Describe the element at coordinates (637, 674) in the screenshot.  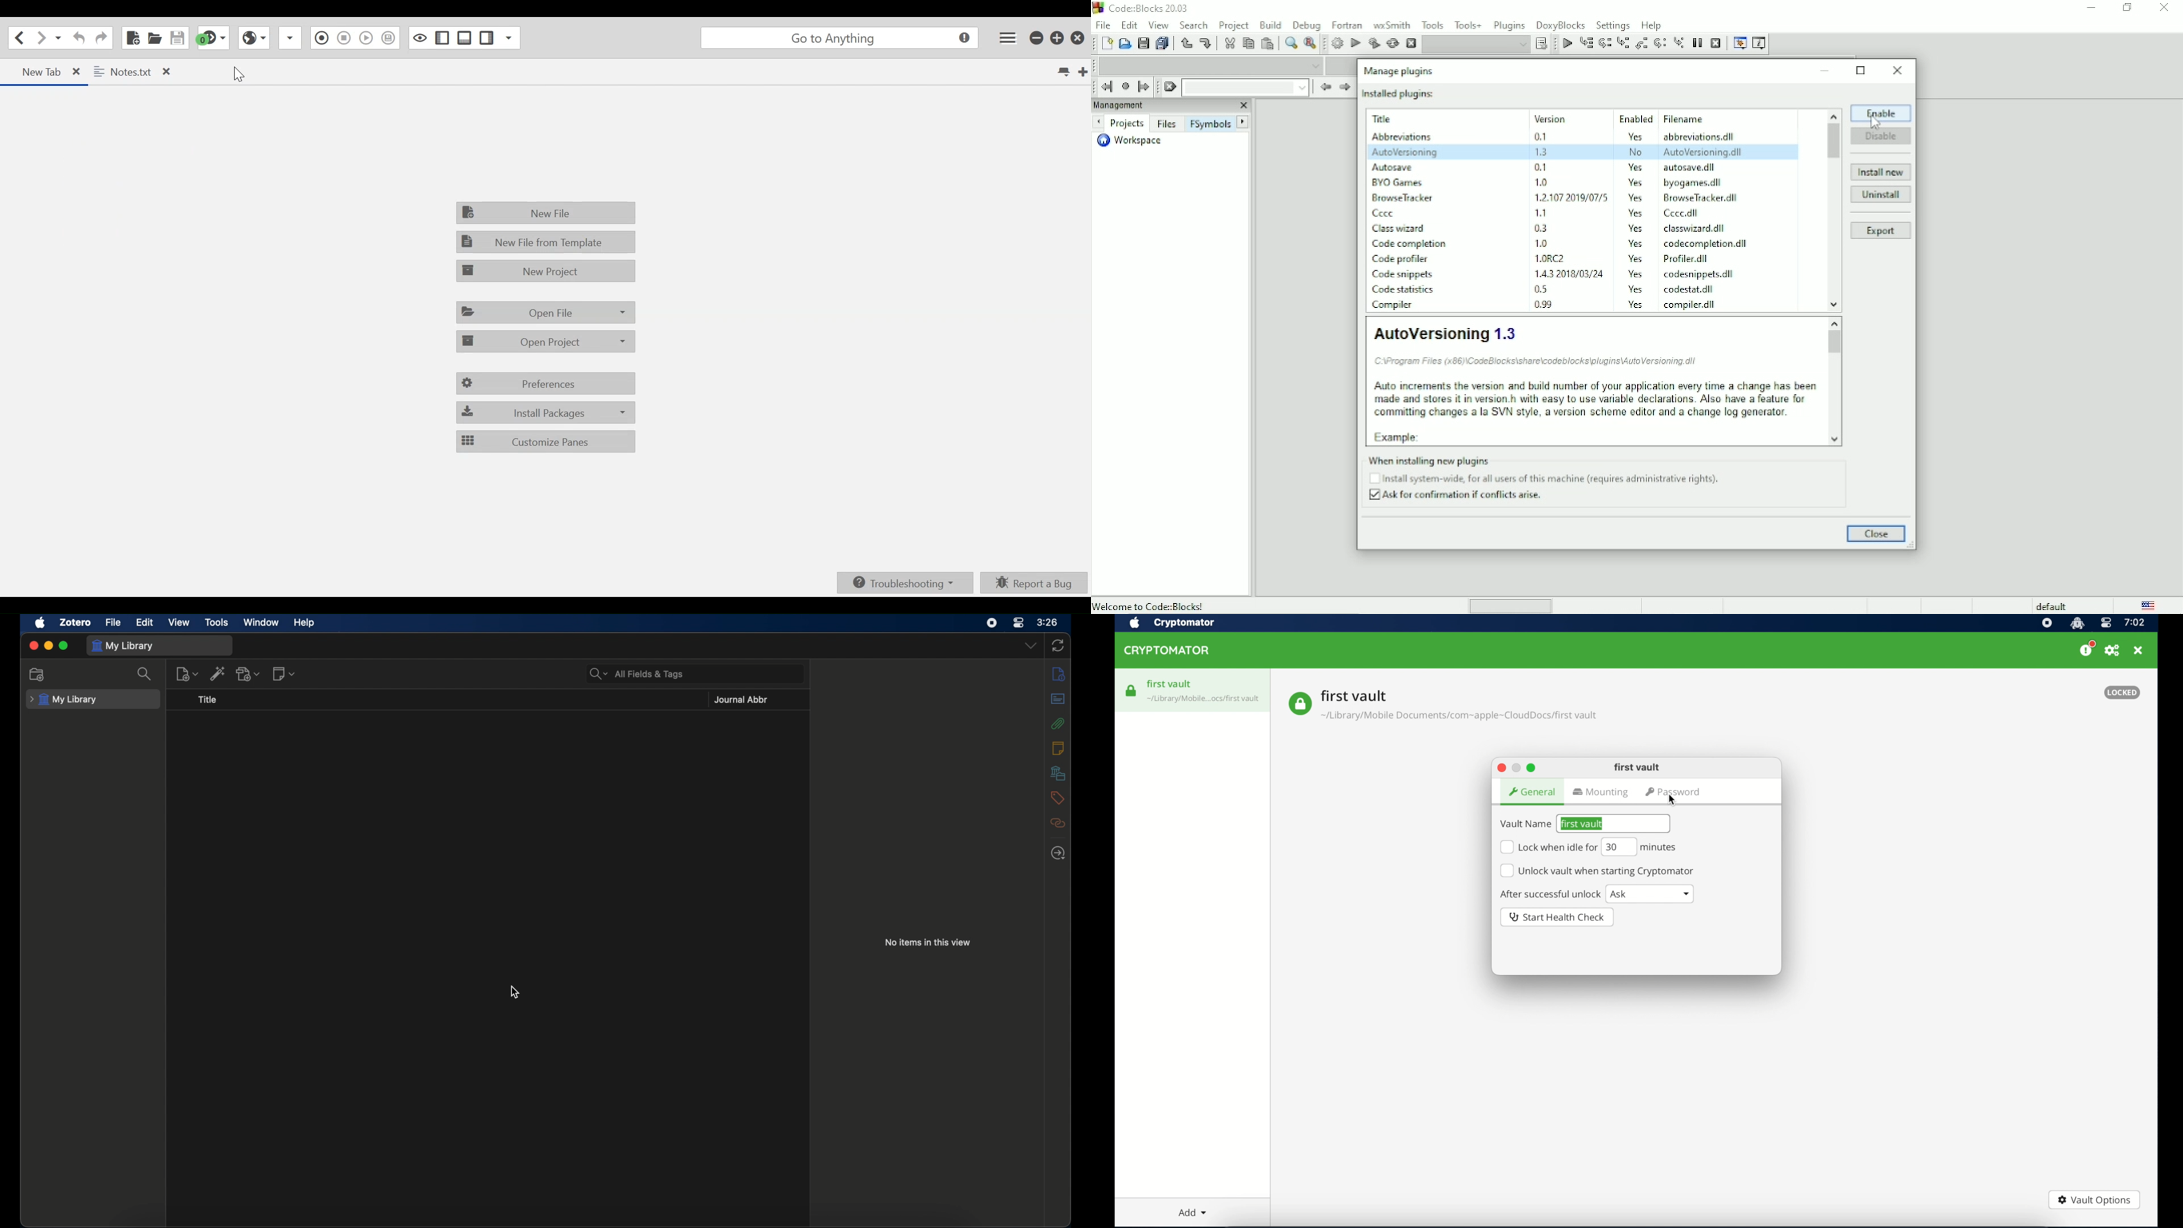
I see `all fields & tags` at that location.